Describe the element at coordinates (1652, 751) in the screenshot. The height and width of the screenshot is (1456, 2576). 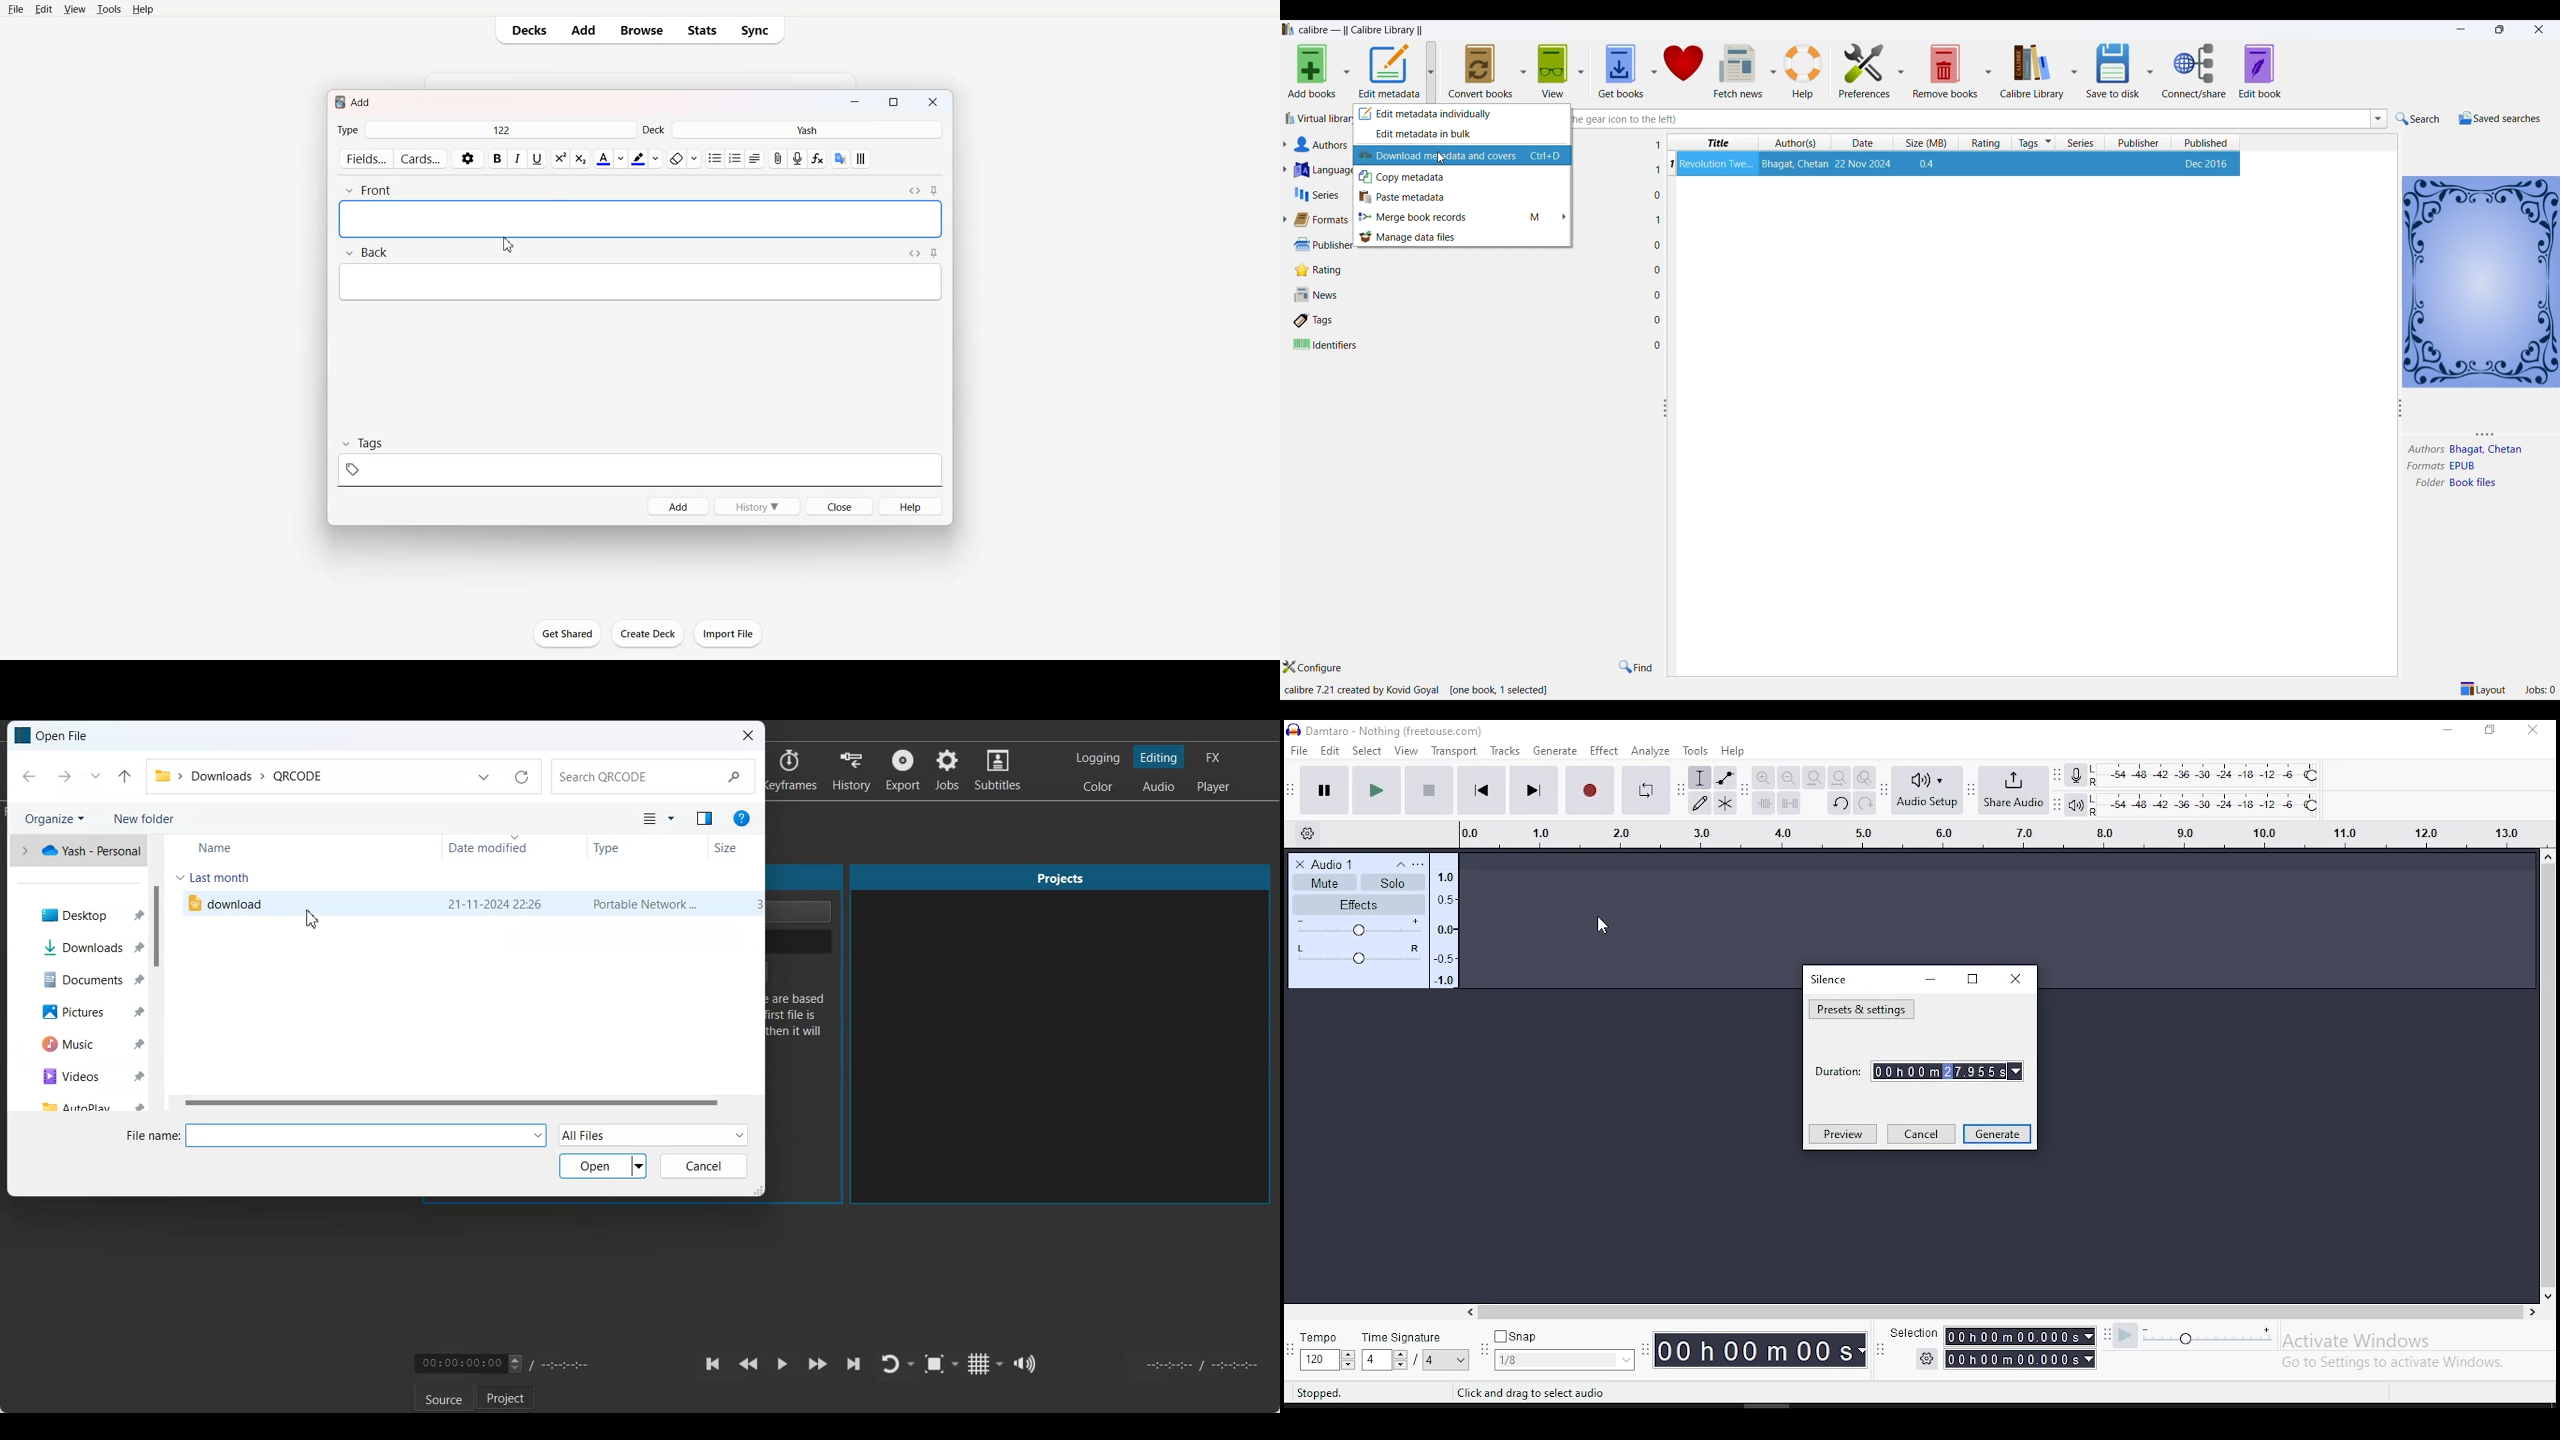
I see `analyze` at that location.